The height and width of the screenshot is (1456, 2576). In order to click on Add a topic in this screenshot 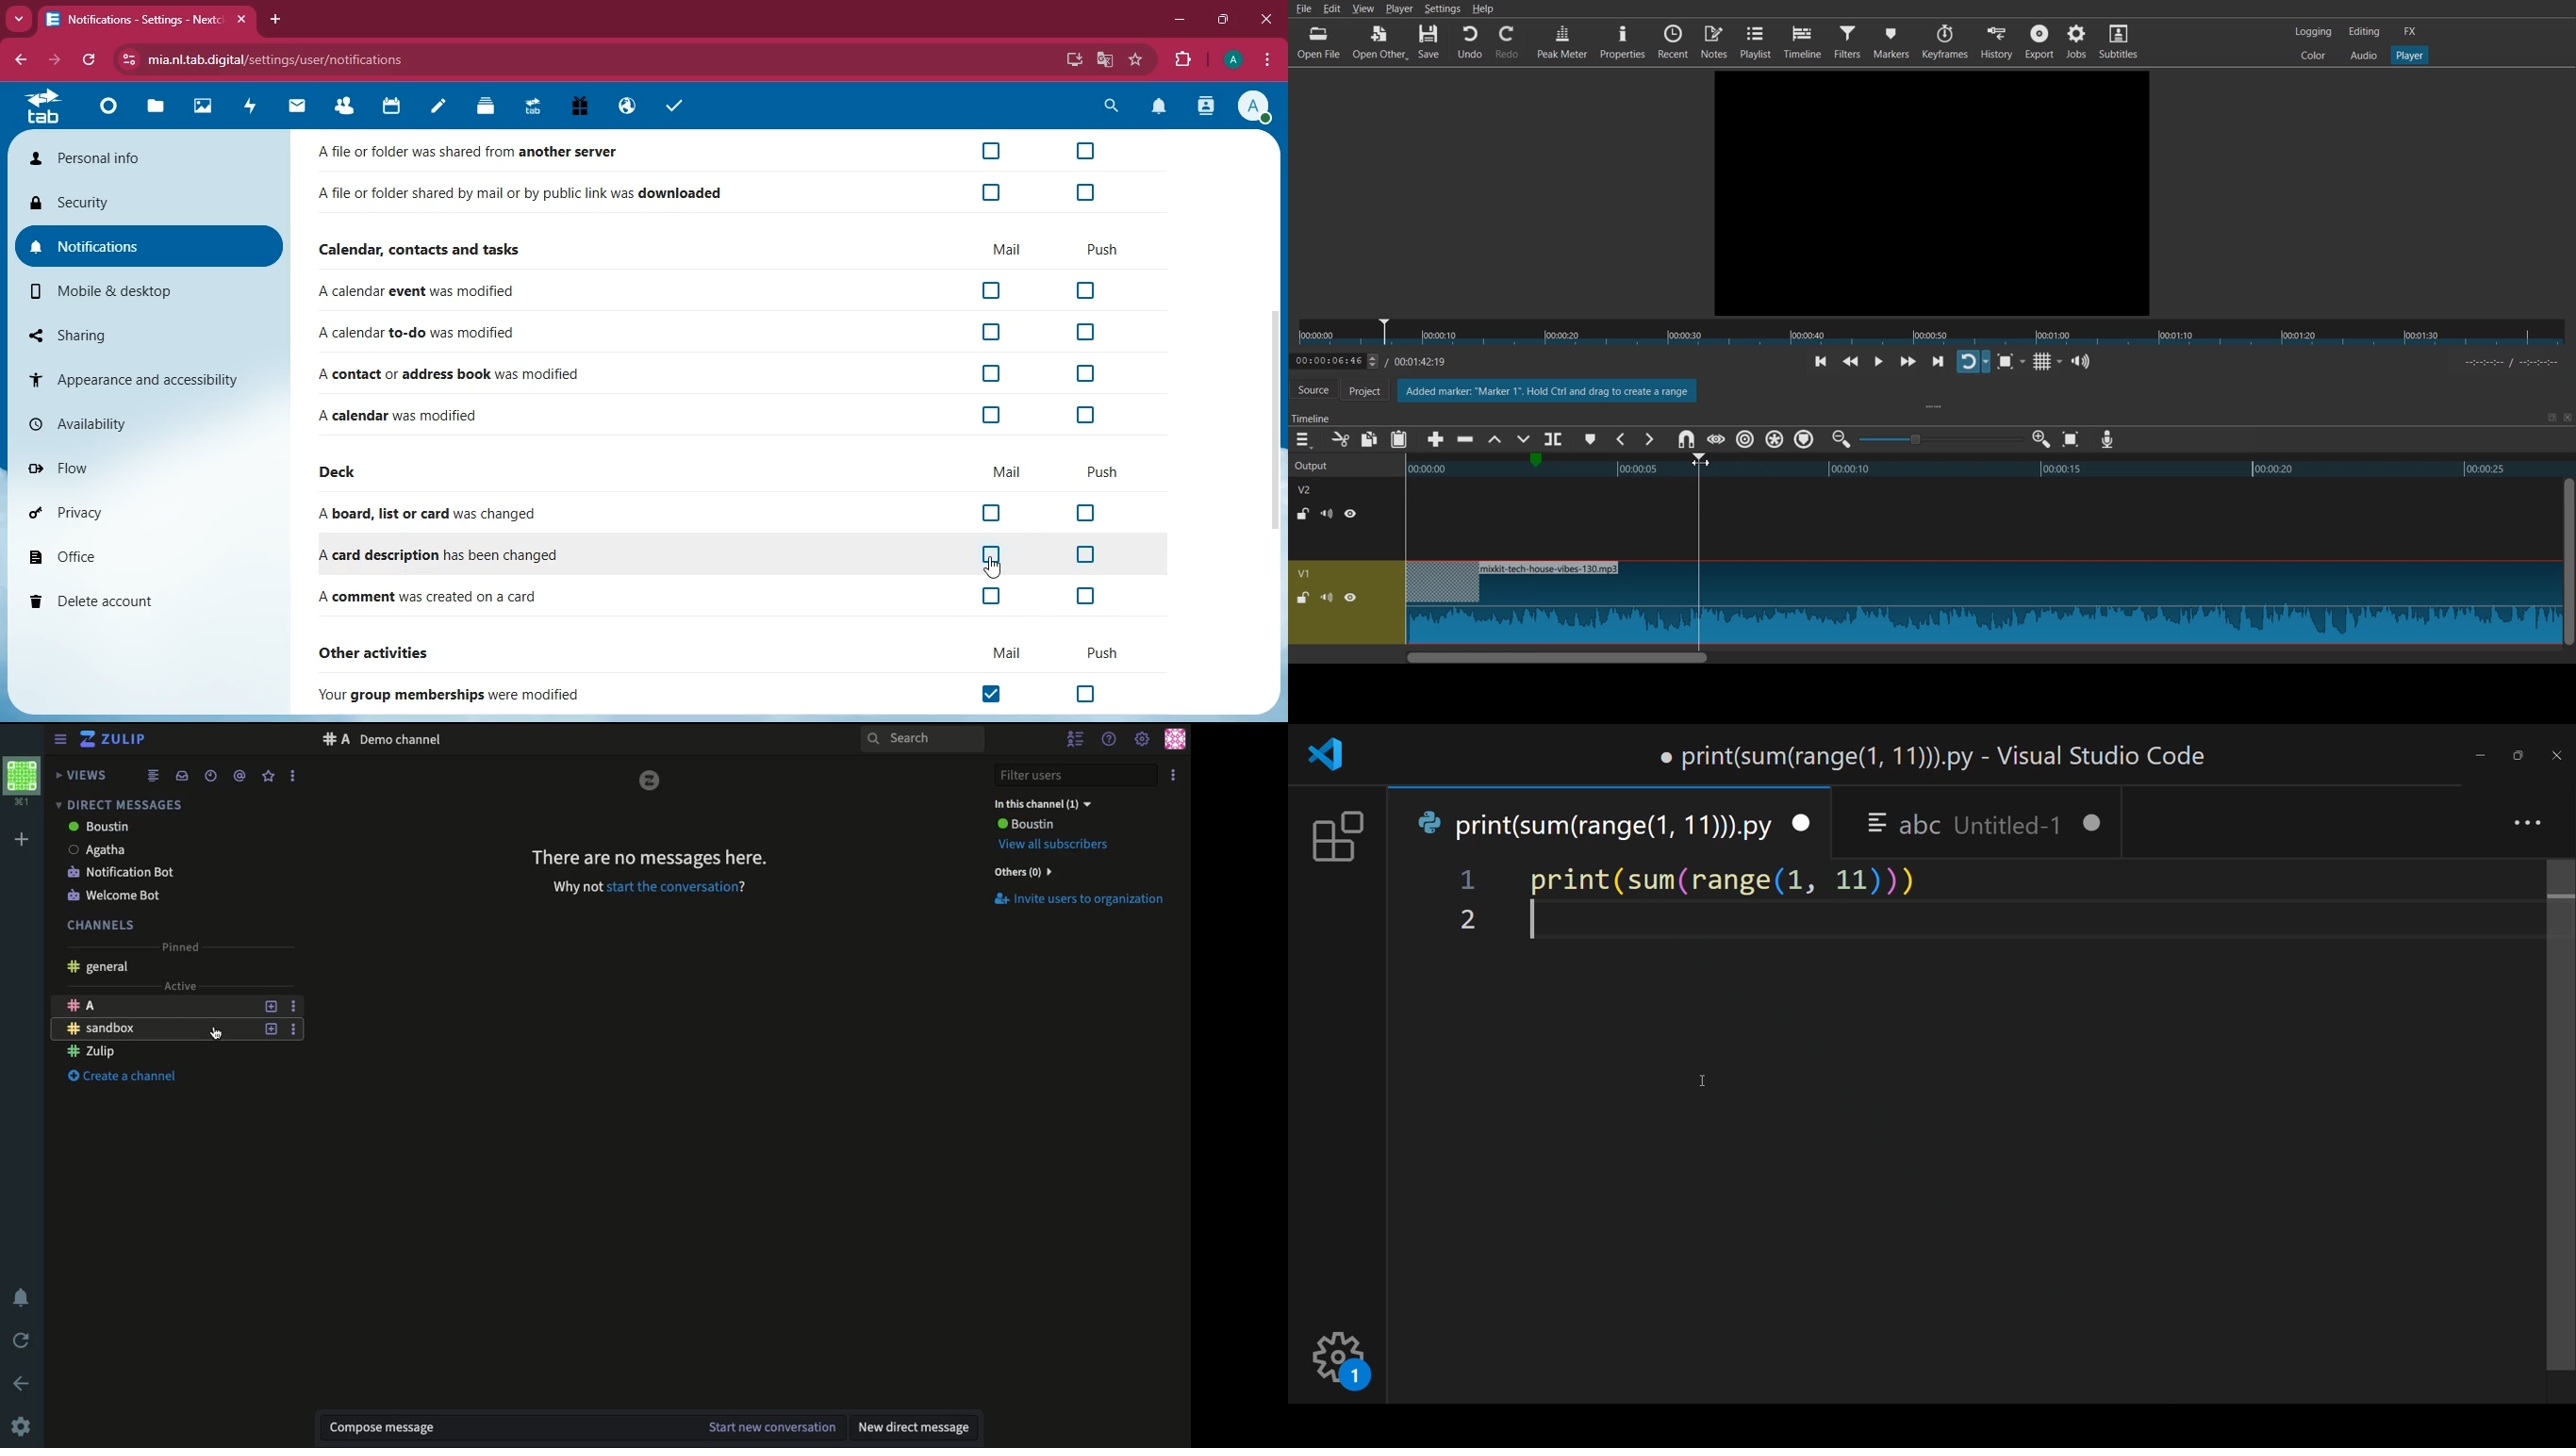, I will do `click(273, 1028)`.